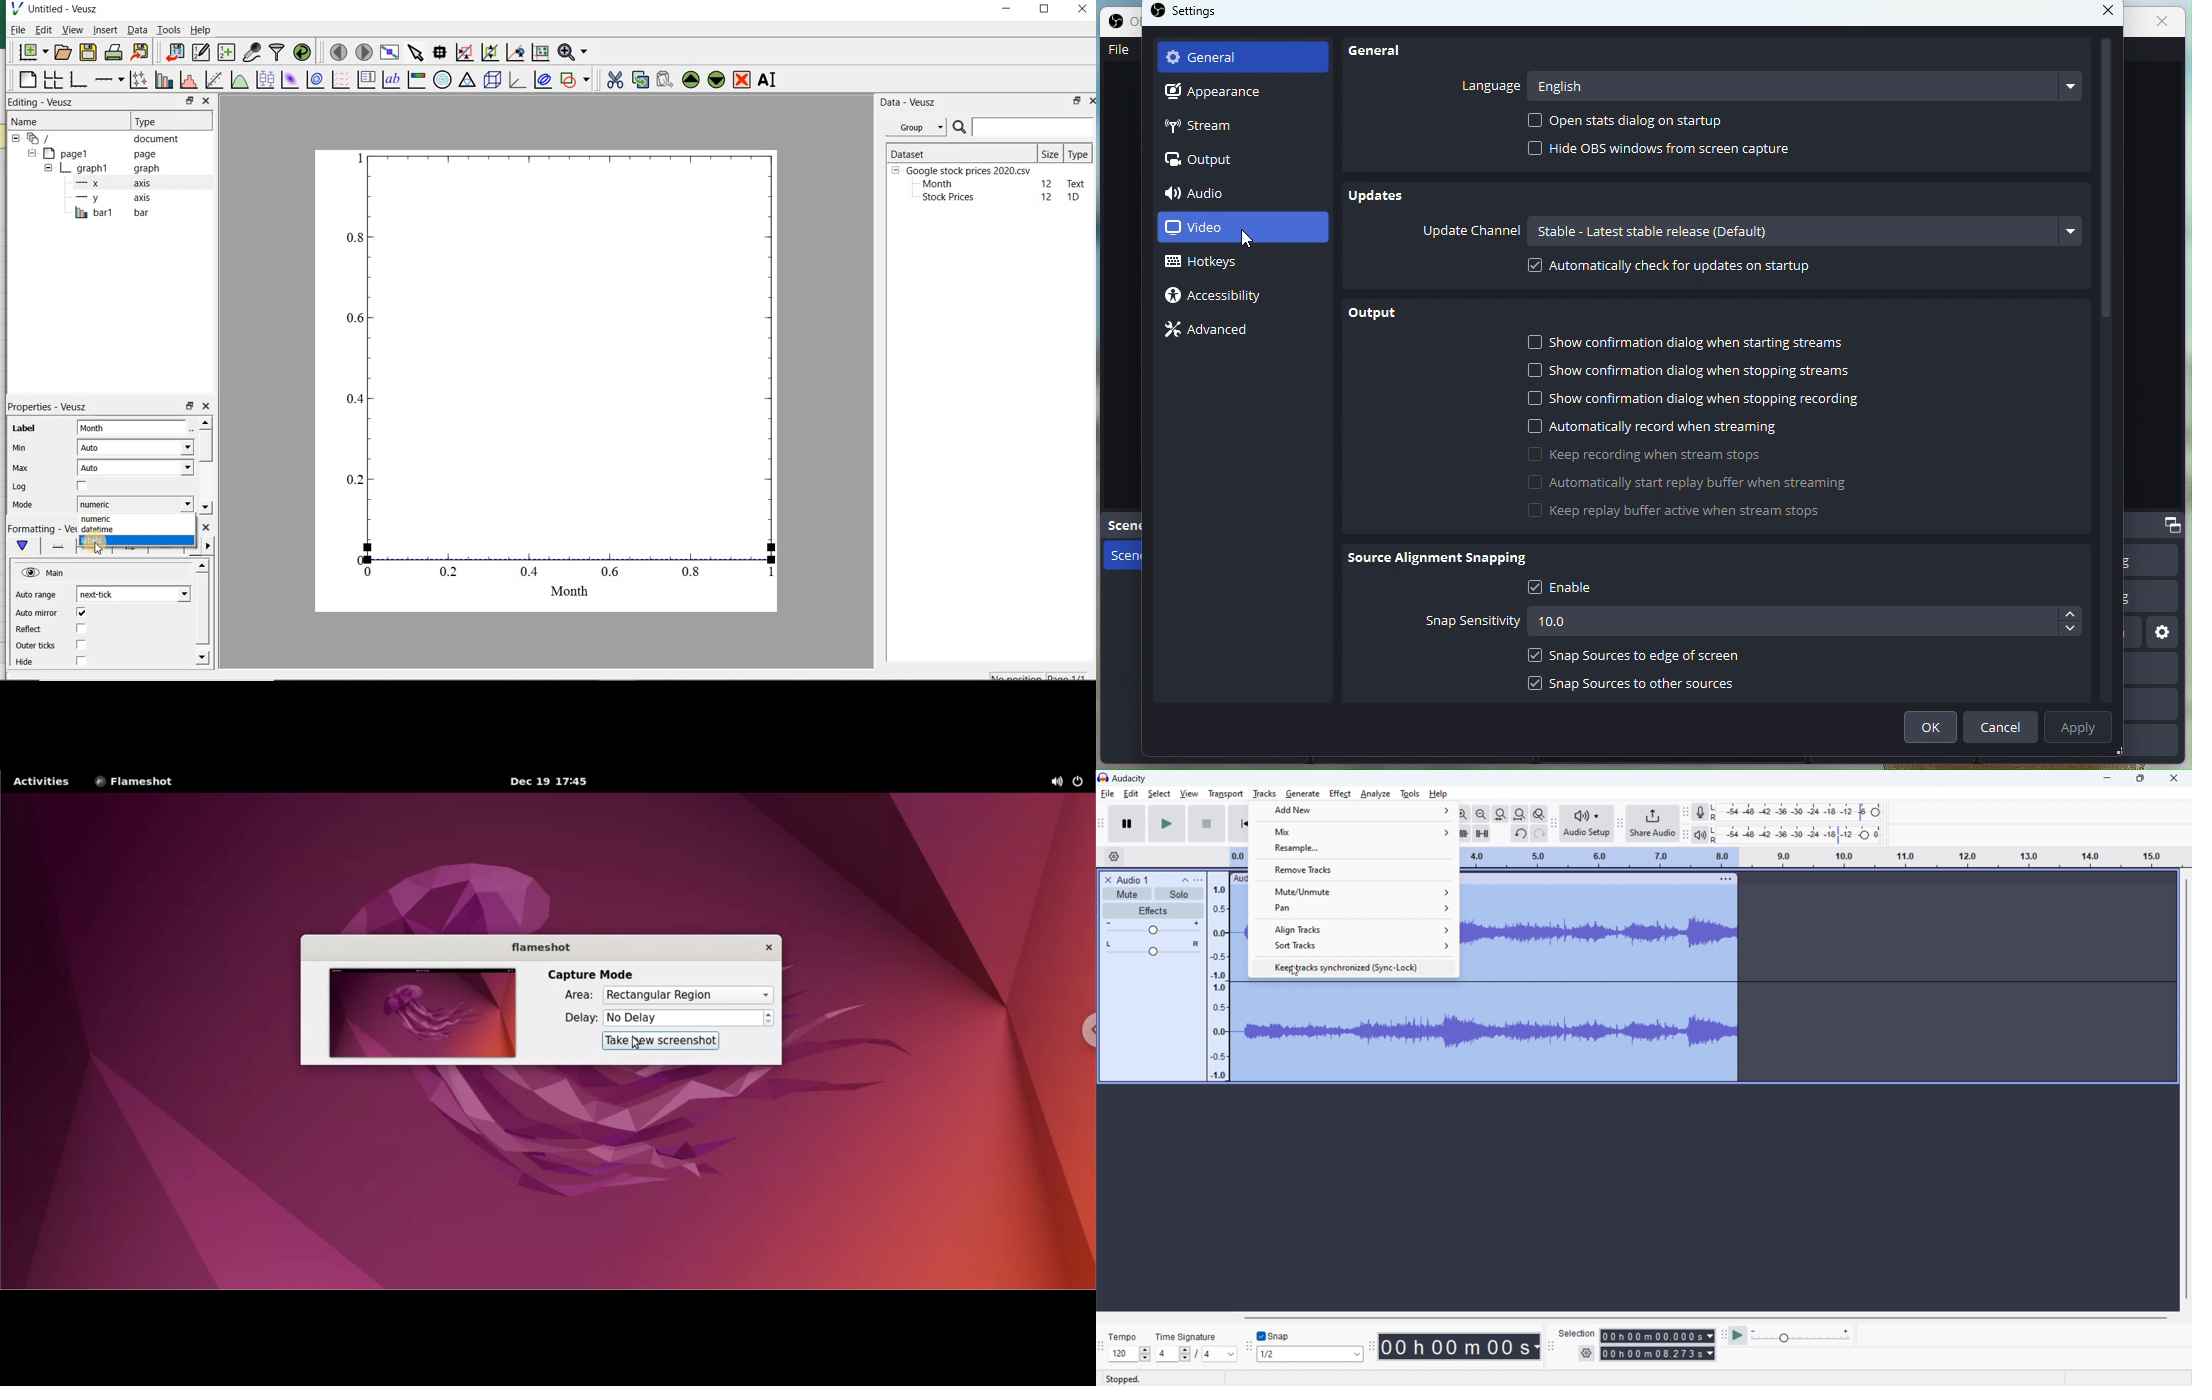  Describe the element at coordinates (105, 31) in the screenshot. I see `insert` at that location.